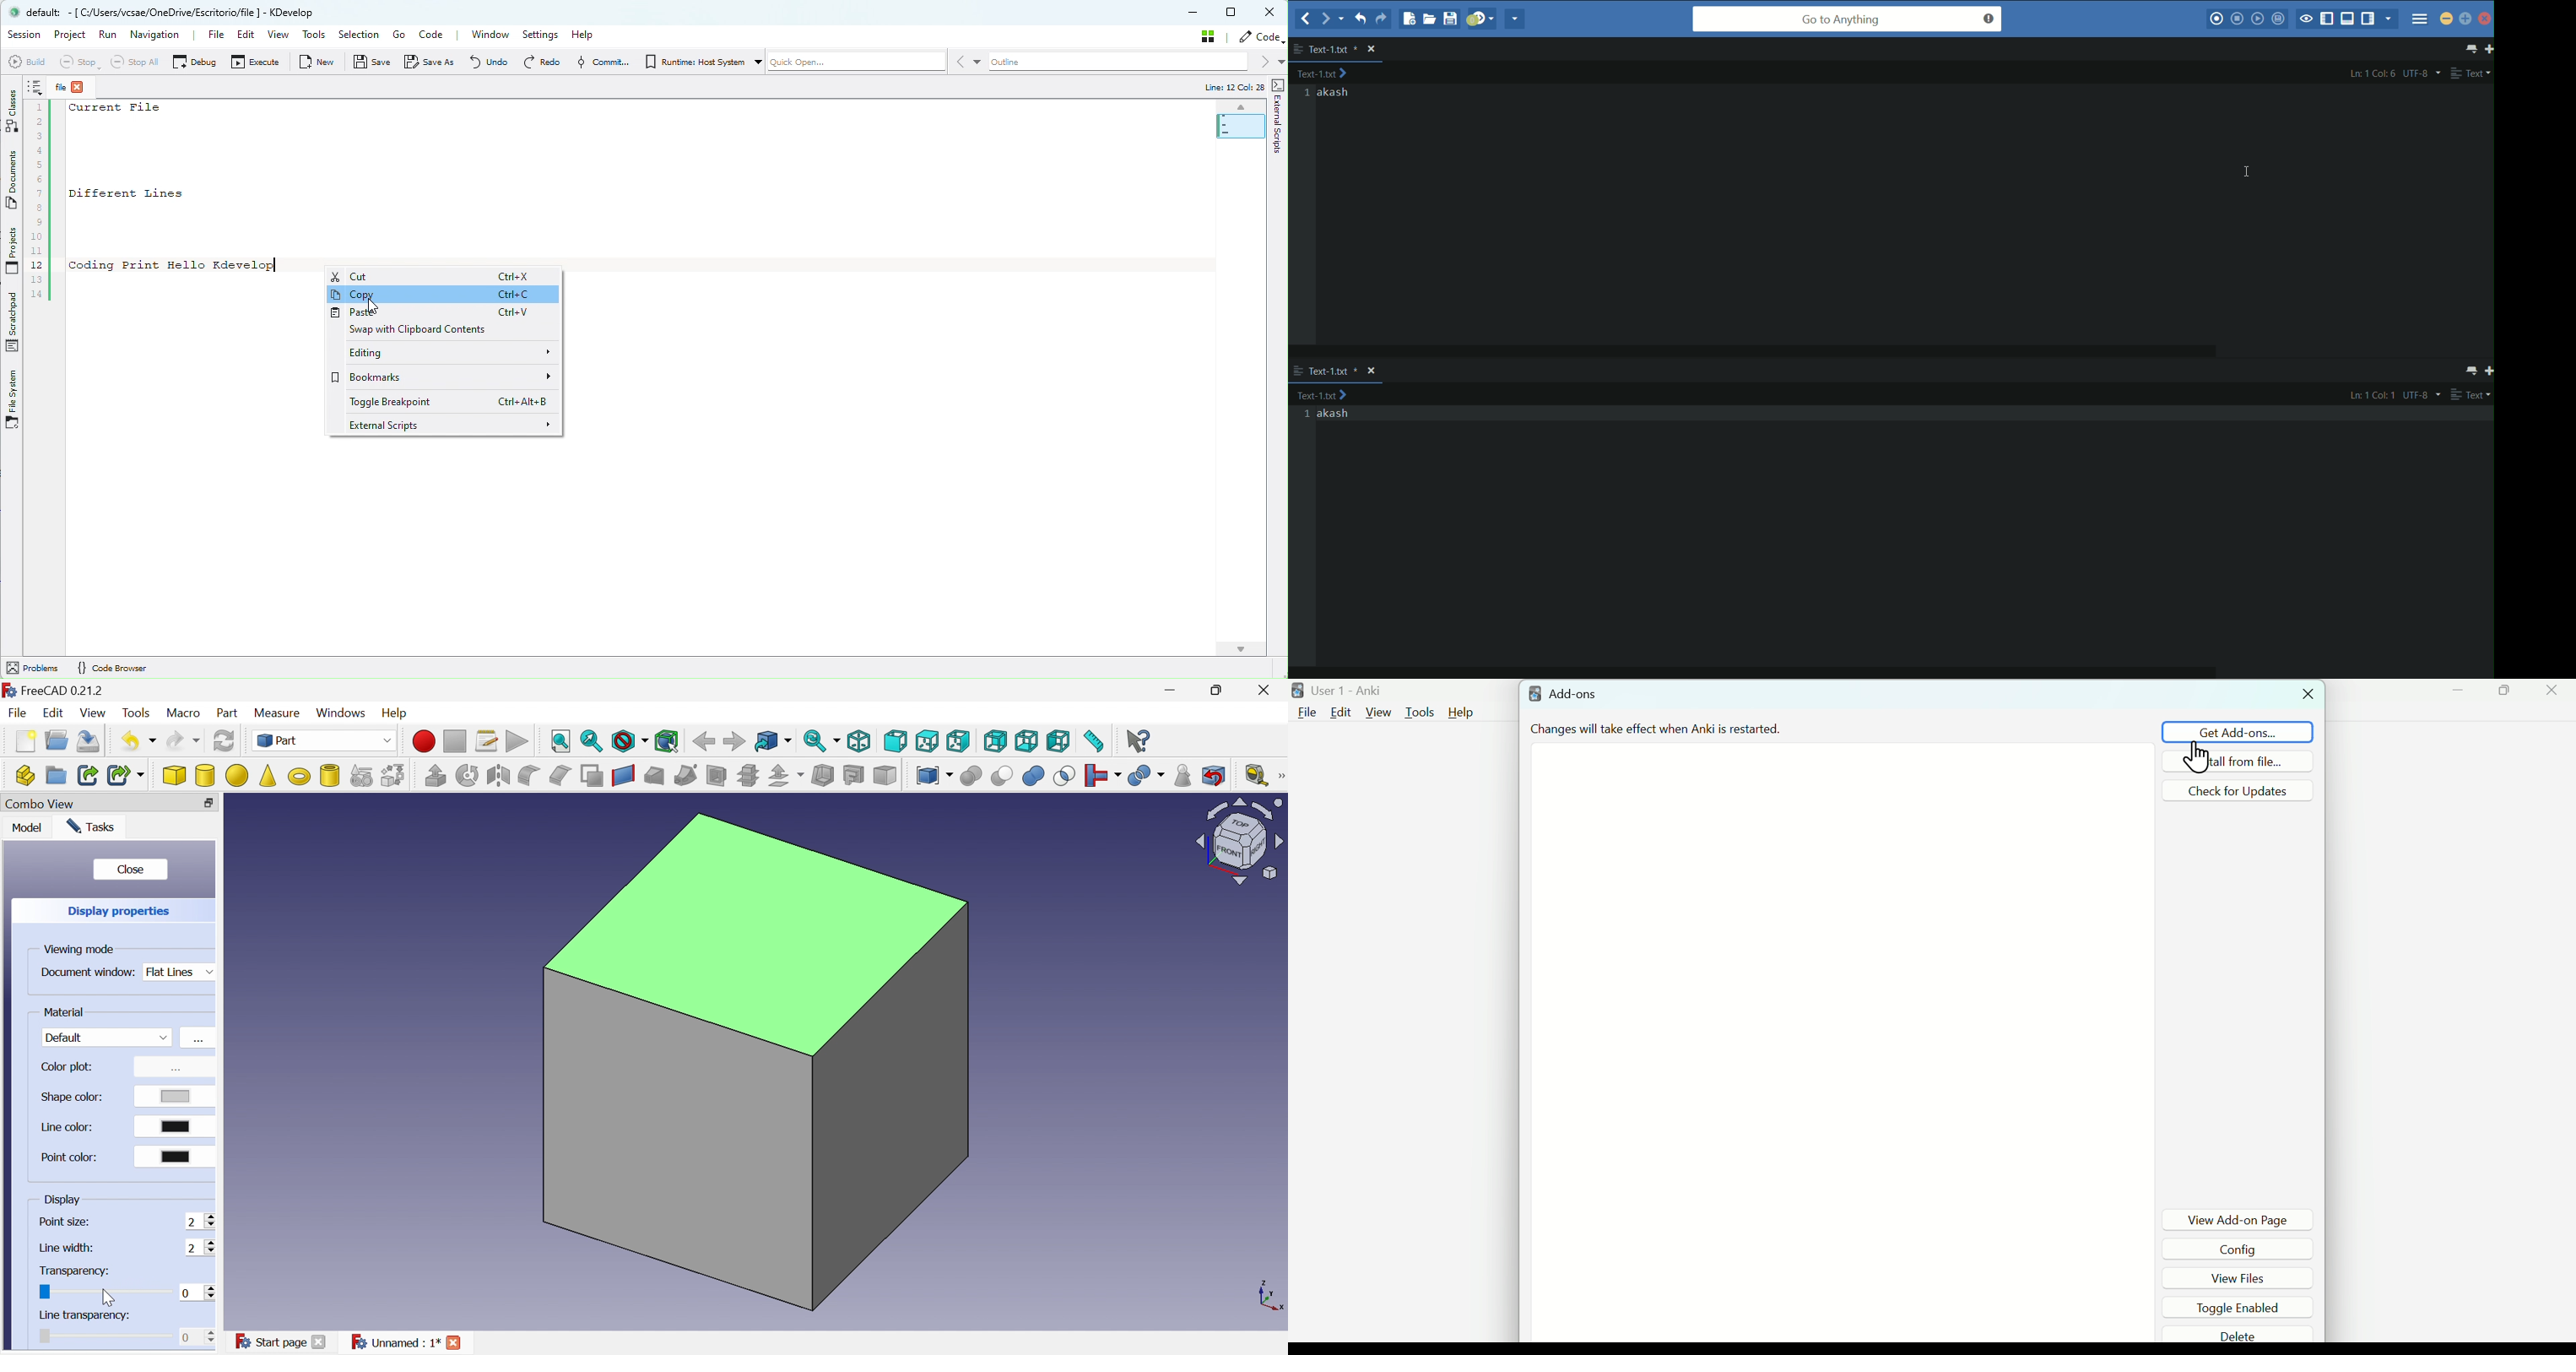  What do you see at coordinates (69, 1068) in the screenshot?
I see `Color plot` at bounding box center [69, 1068].